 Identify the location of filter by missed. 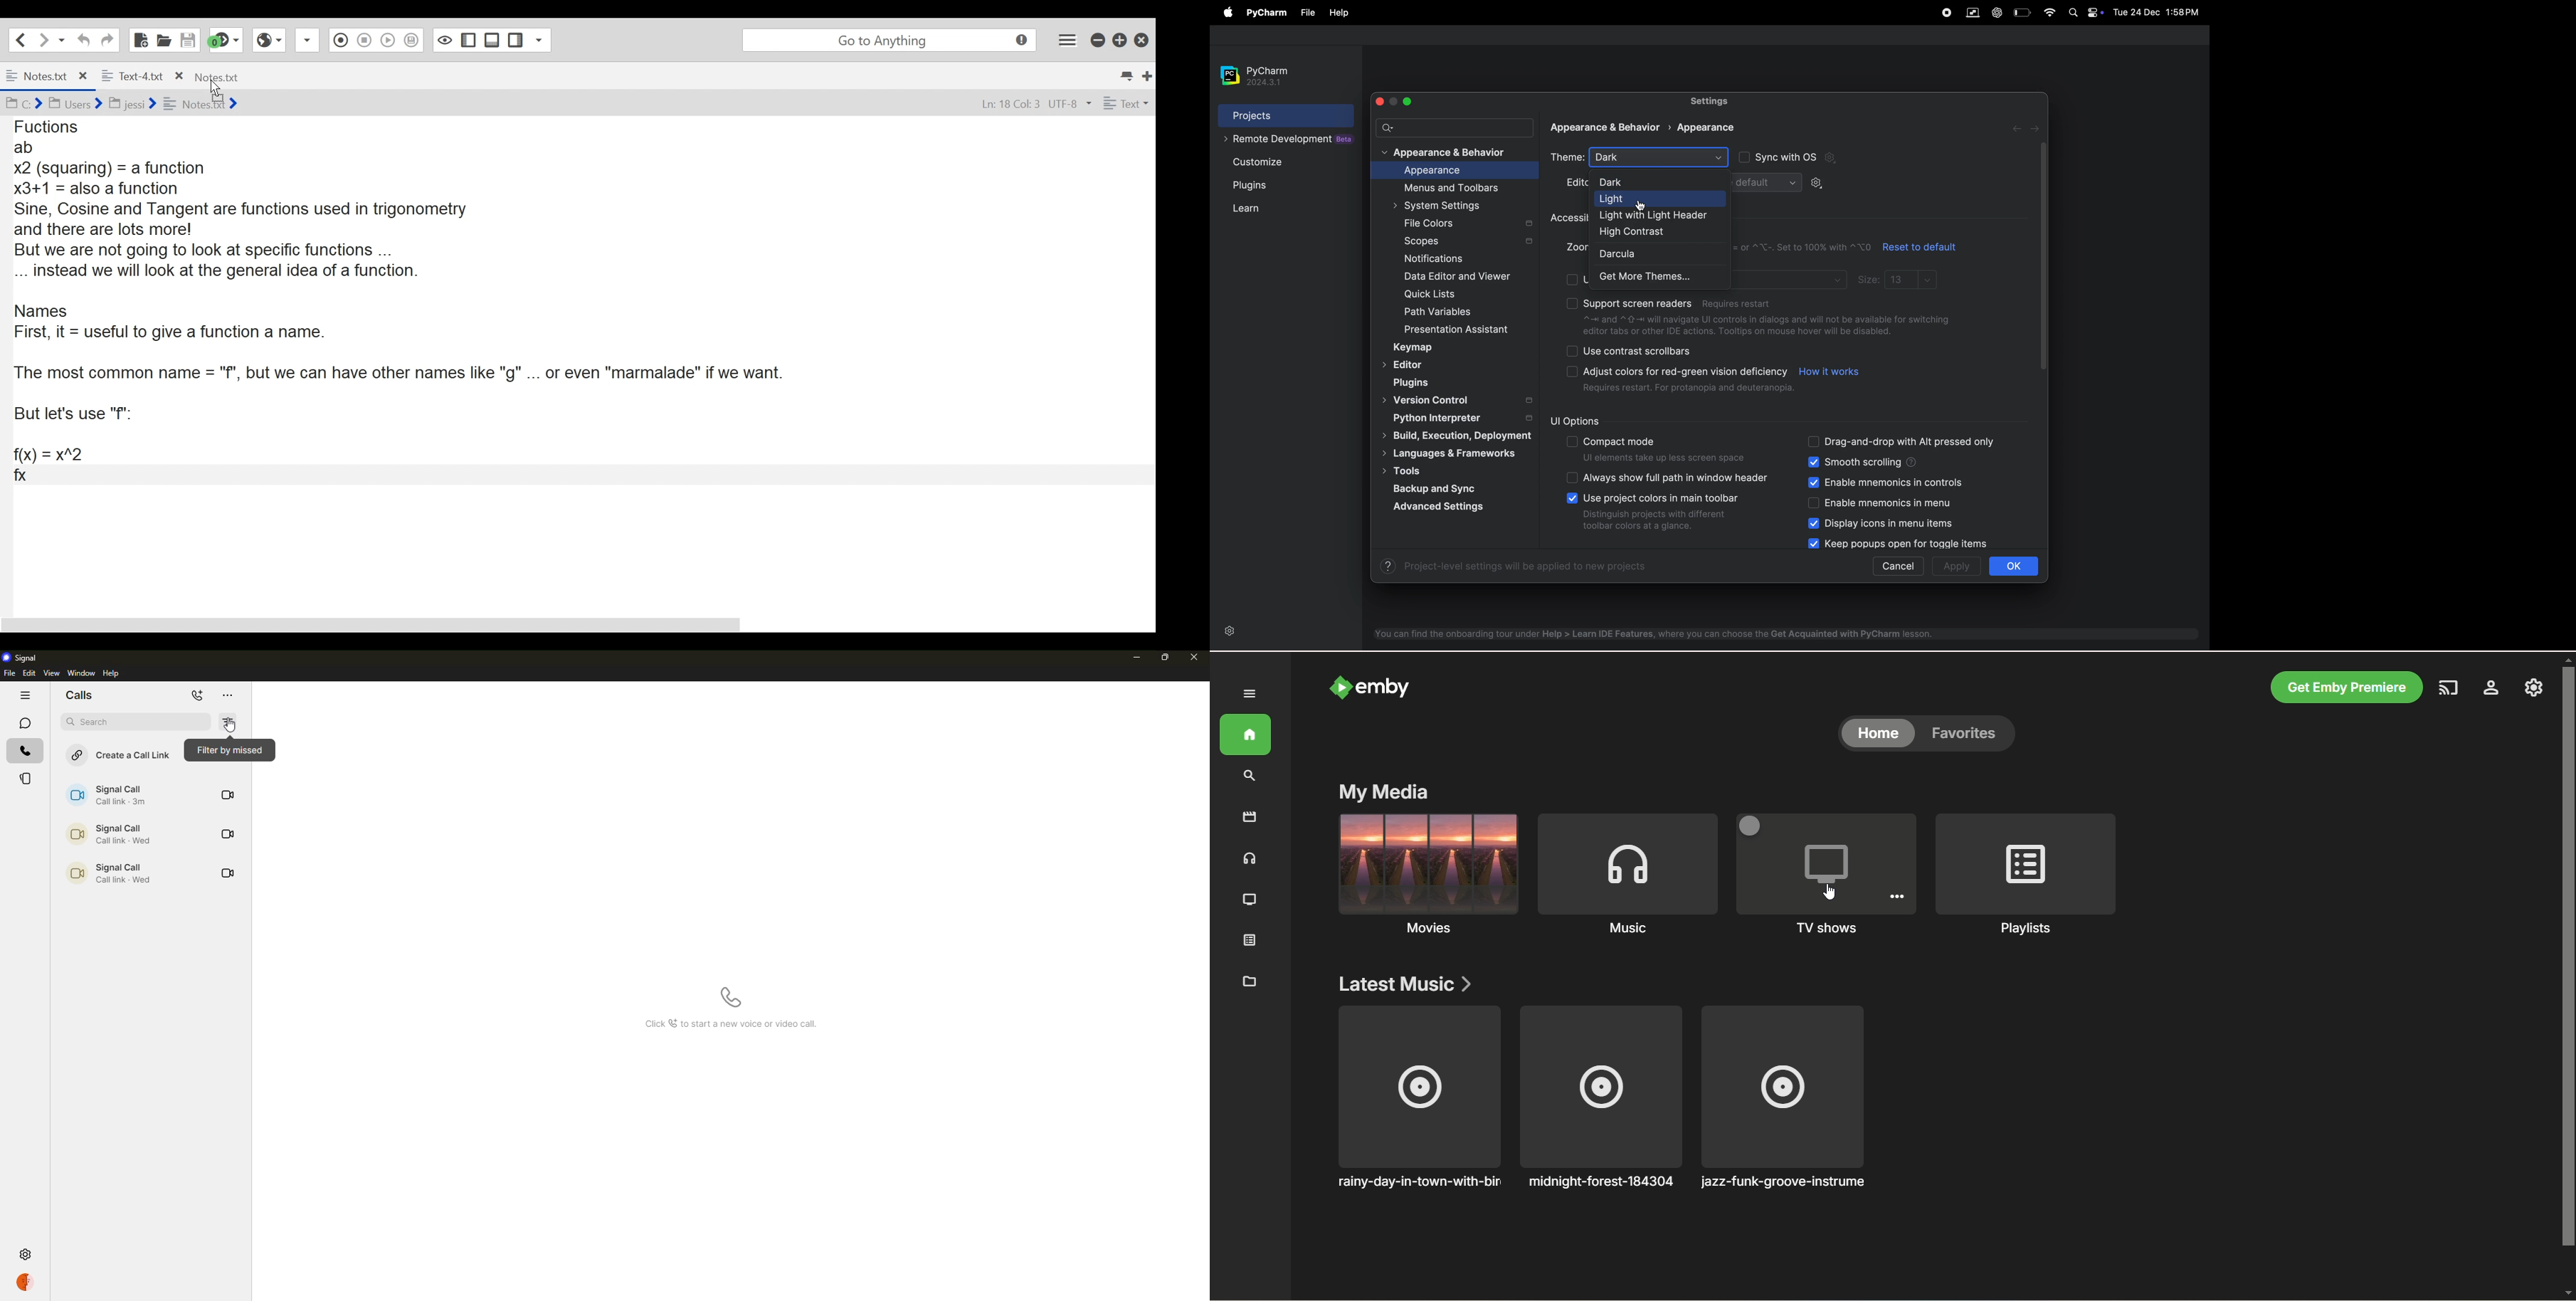
(229, 750).